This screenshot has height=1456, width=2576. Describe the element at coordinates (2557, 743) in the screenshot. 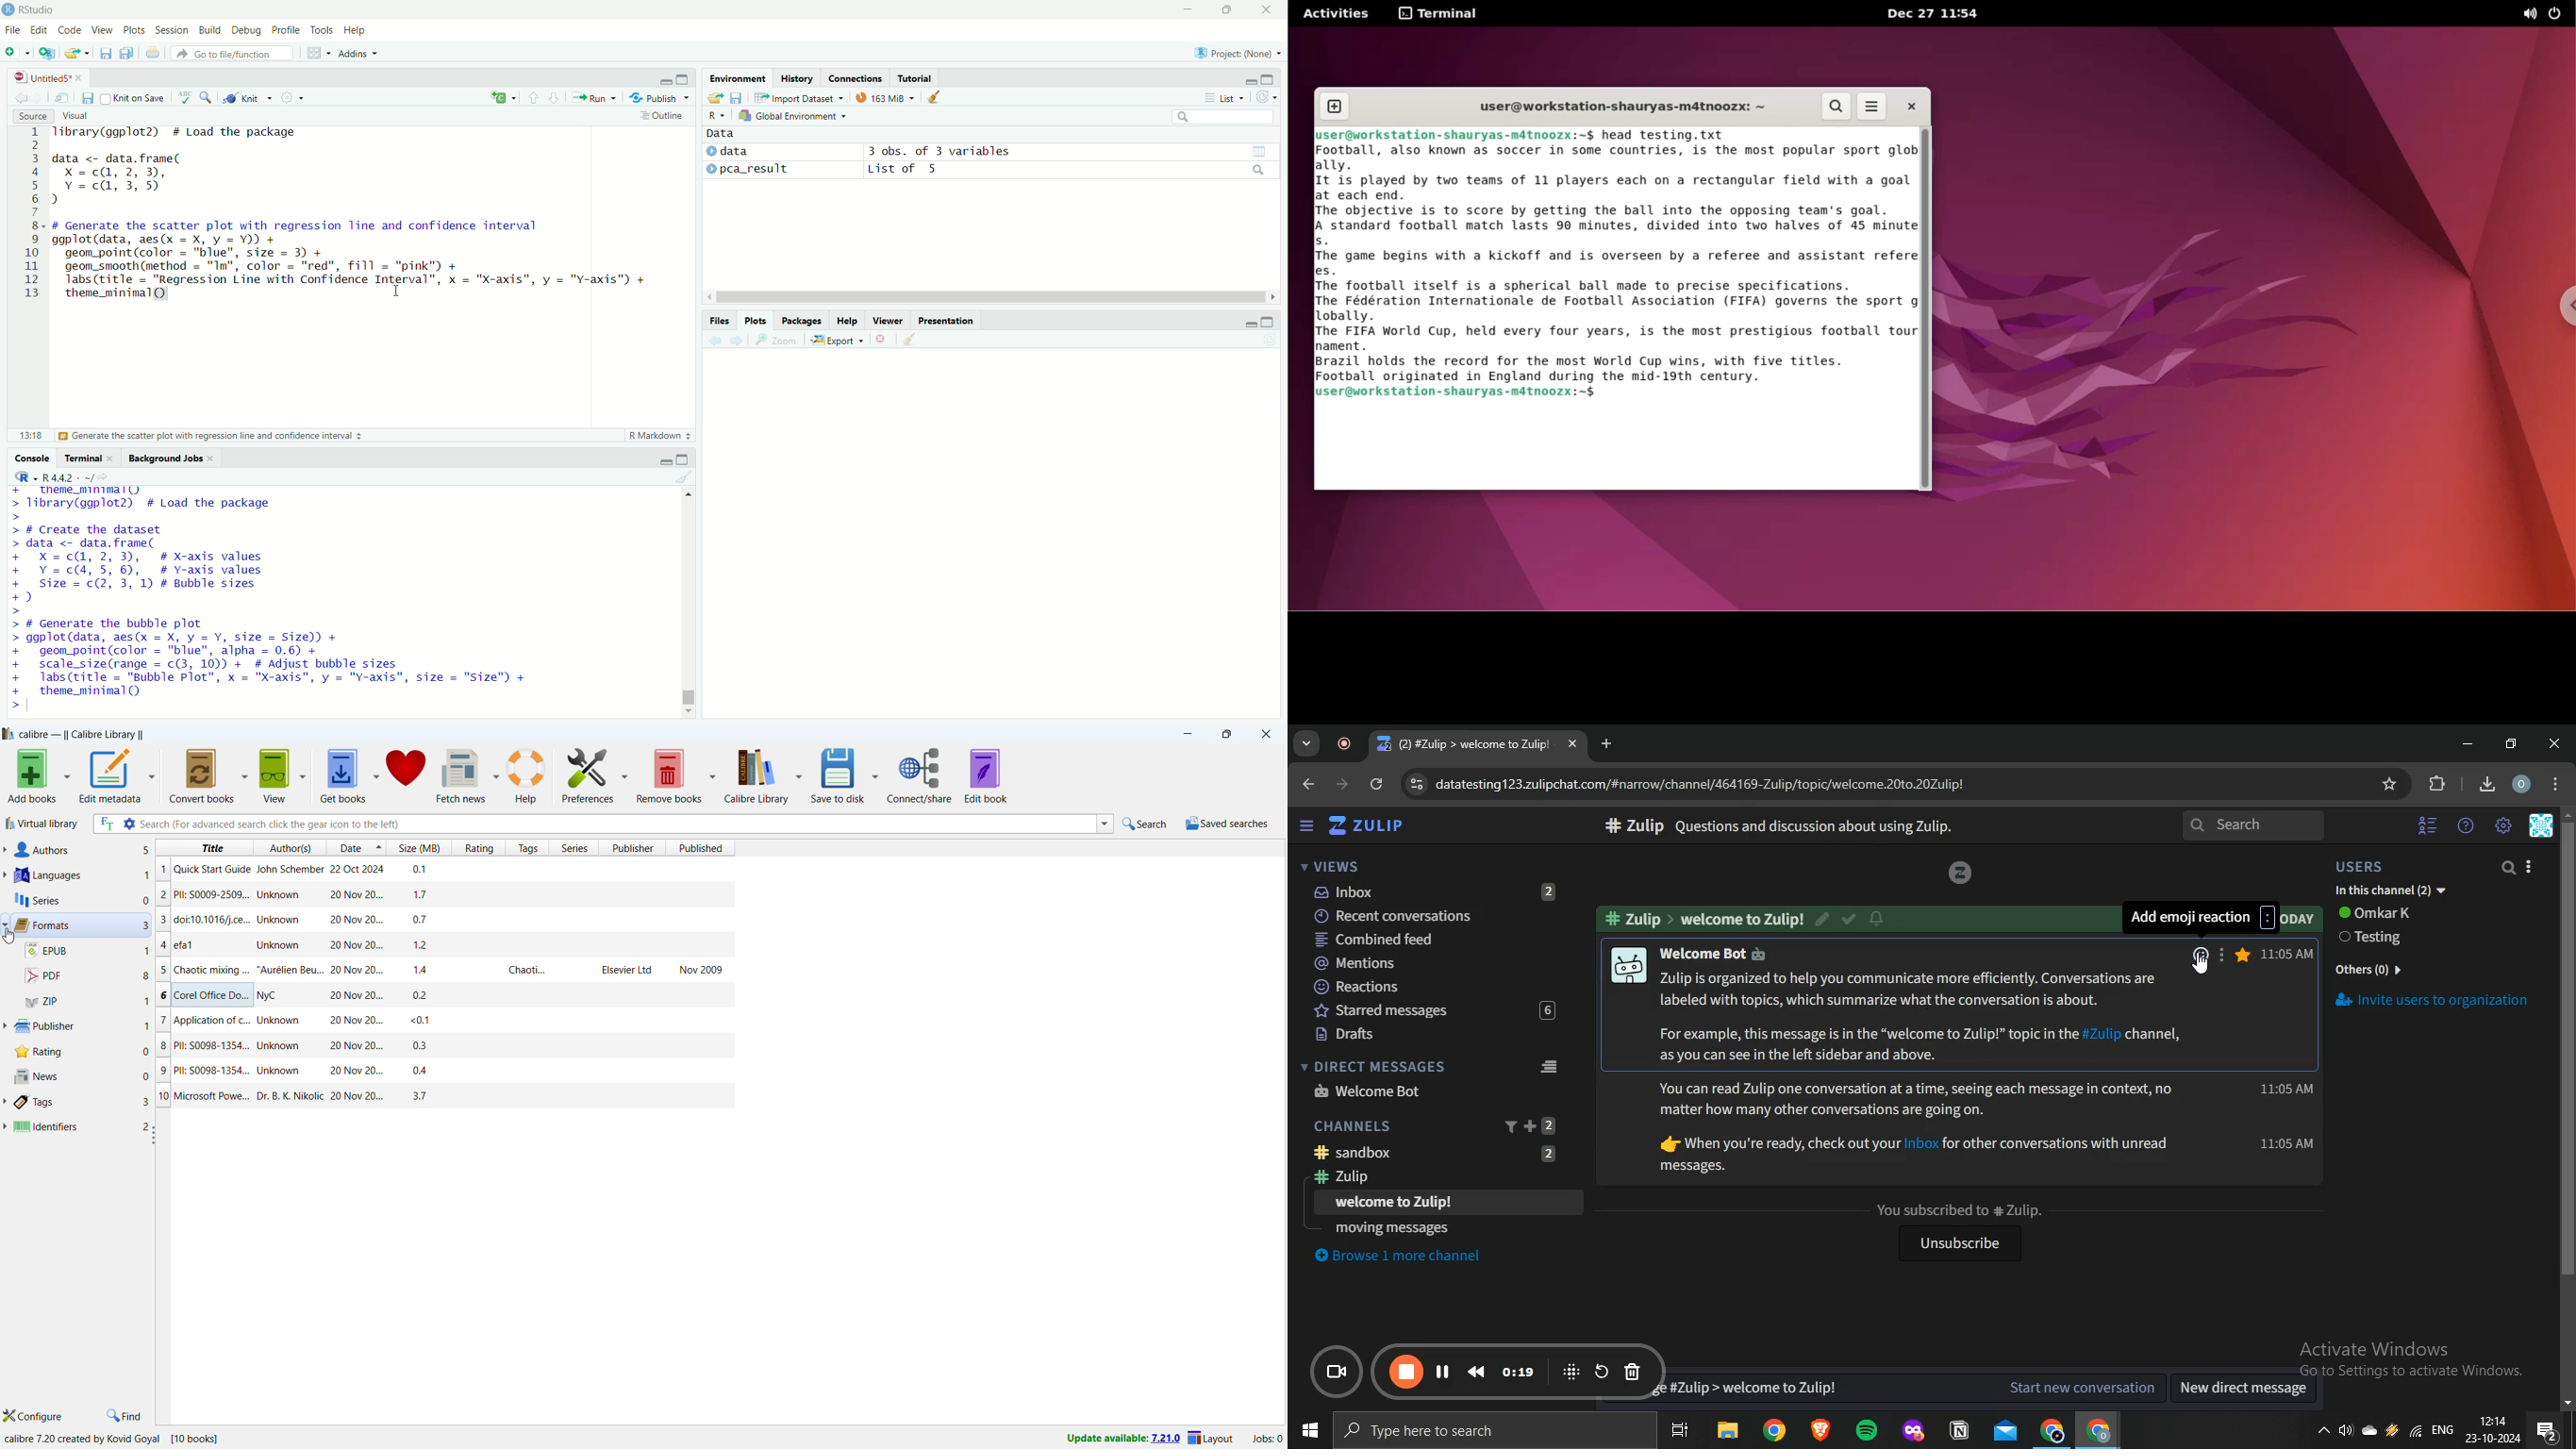

I see `close` at that location.